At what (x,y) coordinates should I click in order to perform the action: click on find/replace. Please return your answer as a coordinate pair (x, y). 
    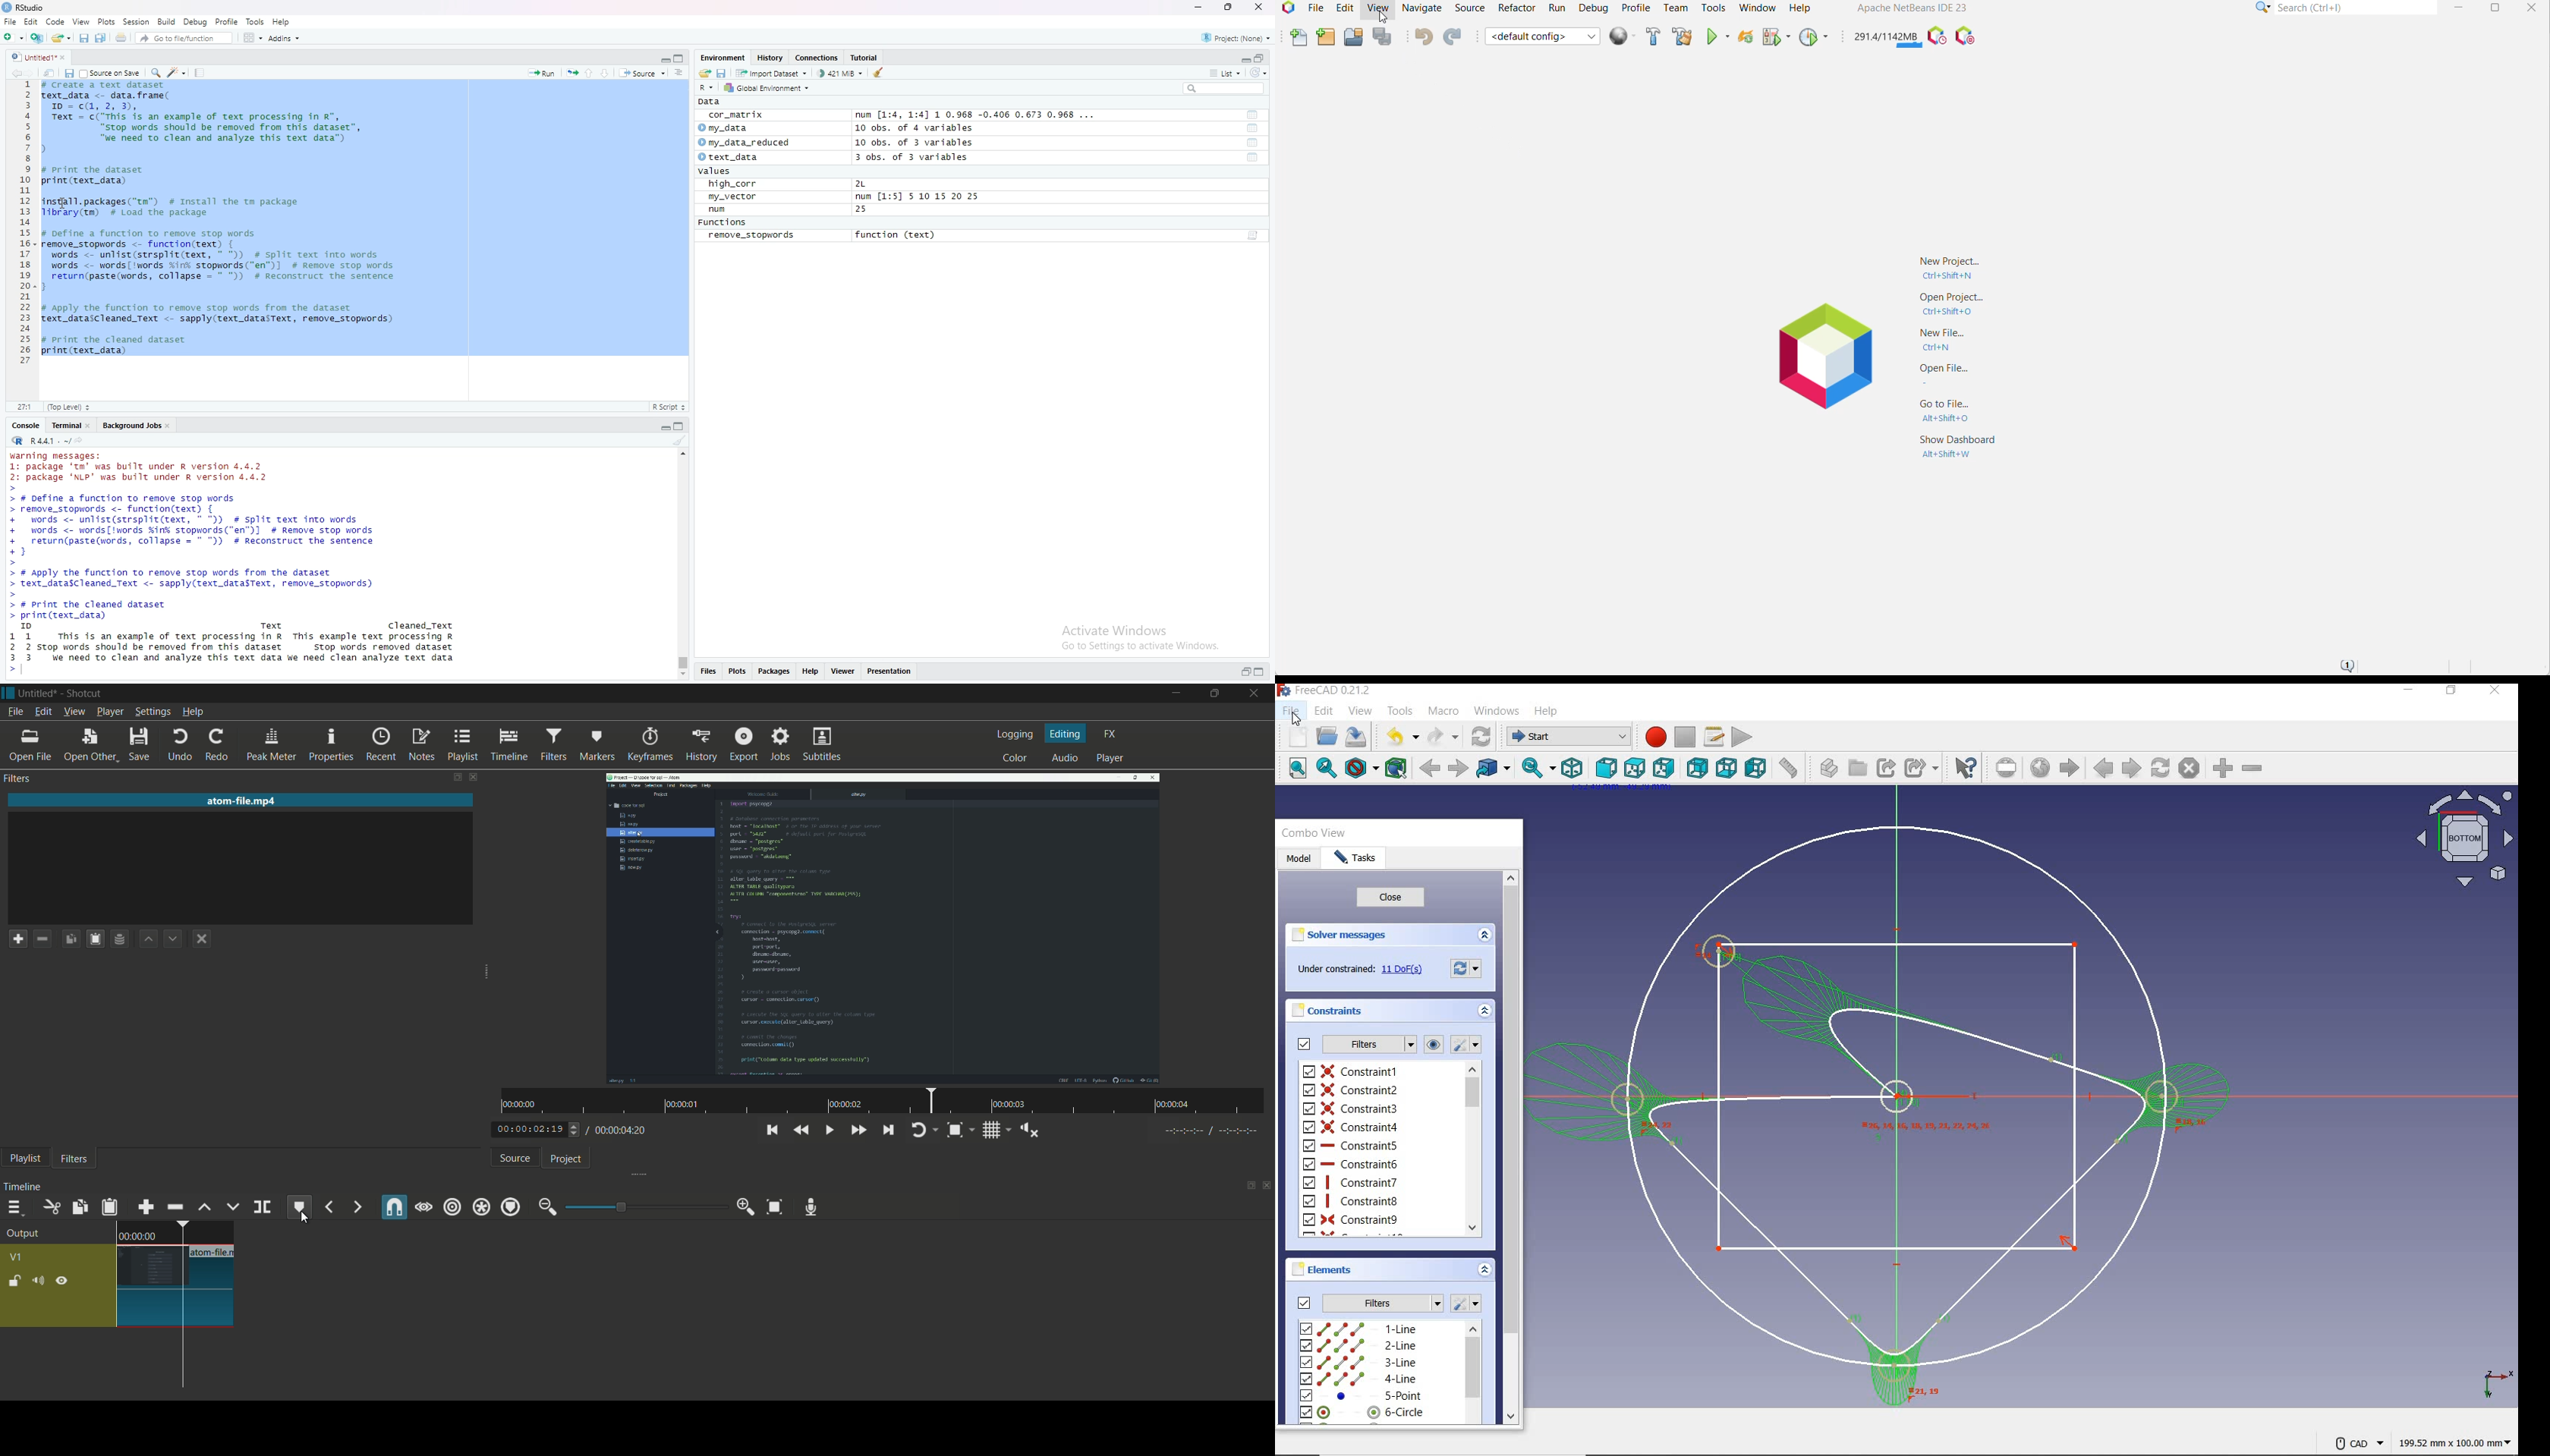
    Looking at the image, I should click on (155, 72).